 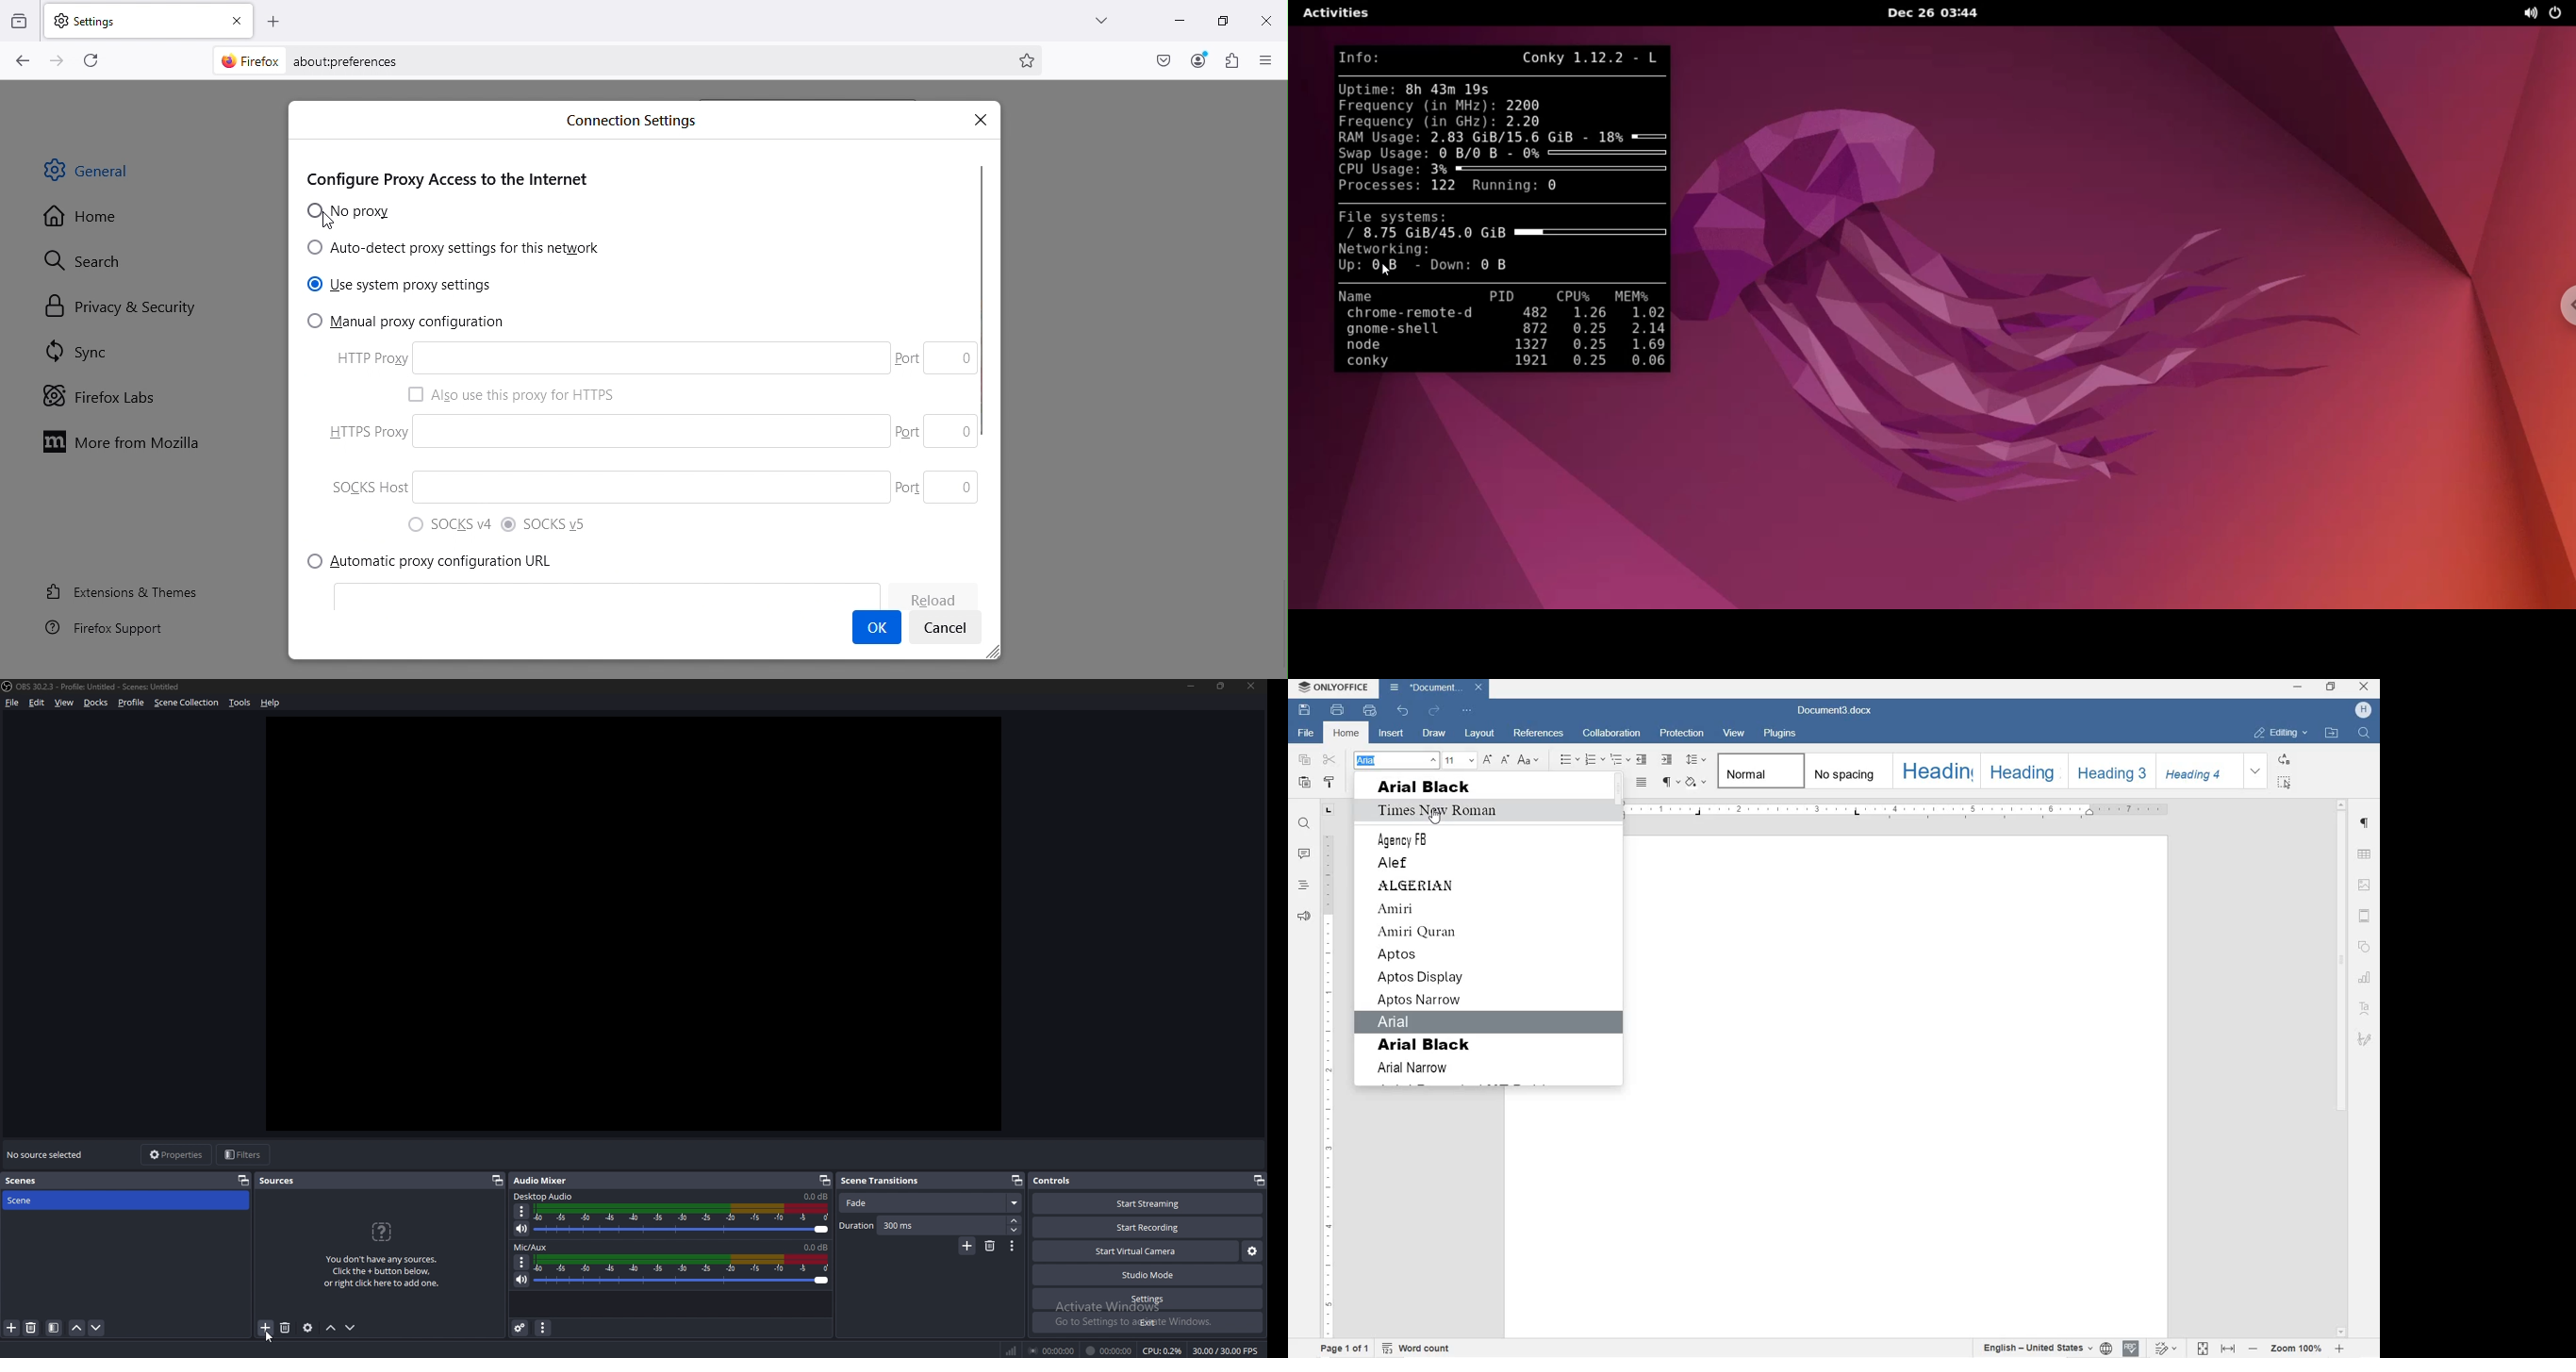 What do you see at coordinates (48, 1155) in the screenshot?
I see `No source selected` at bounding box center [48, 1155].